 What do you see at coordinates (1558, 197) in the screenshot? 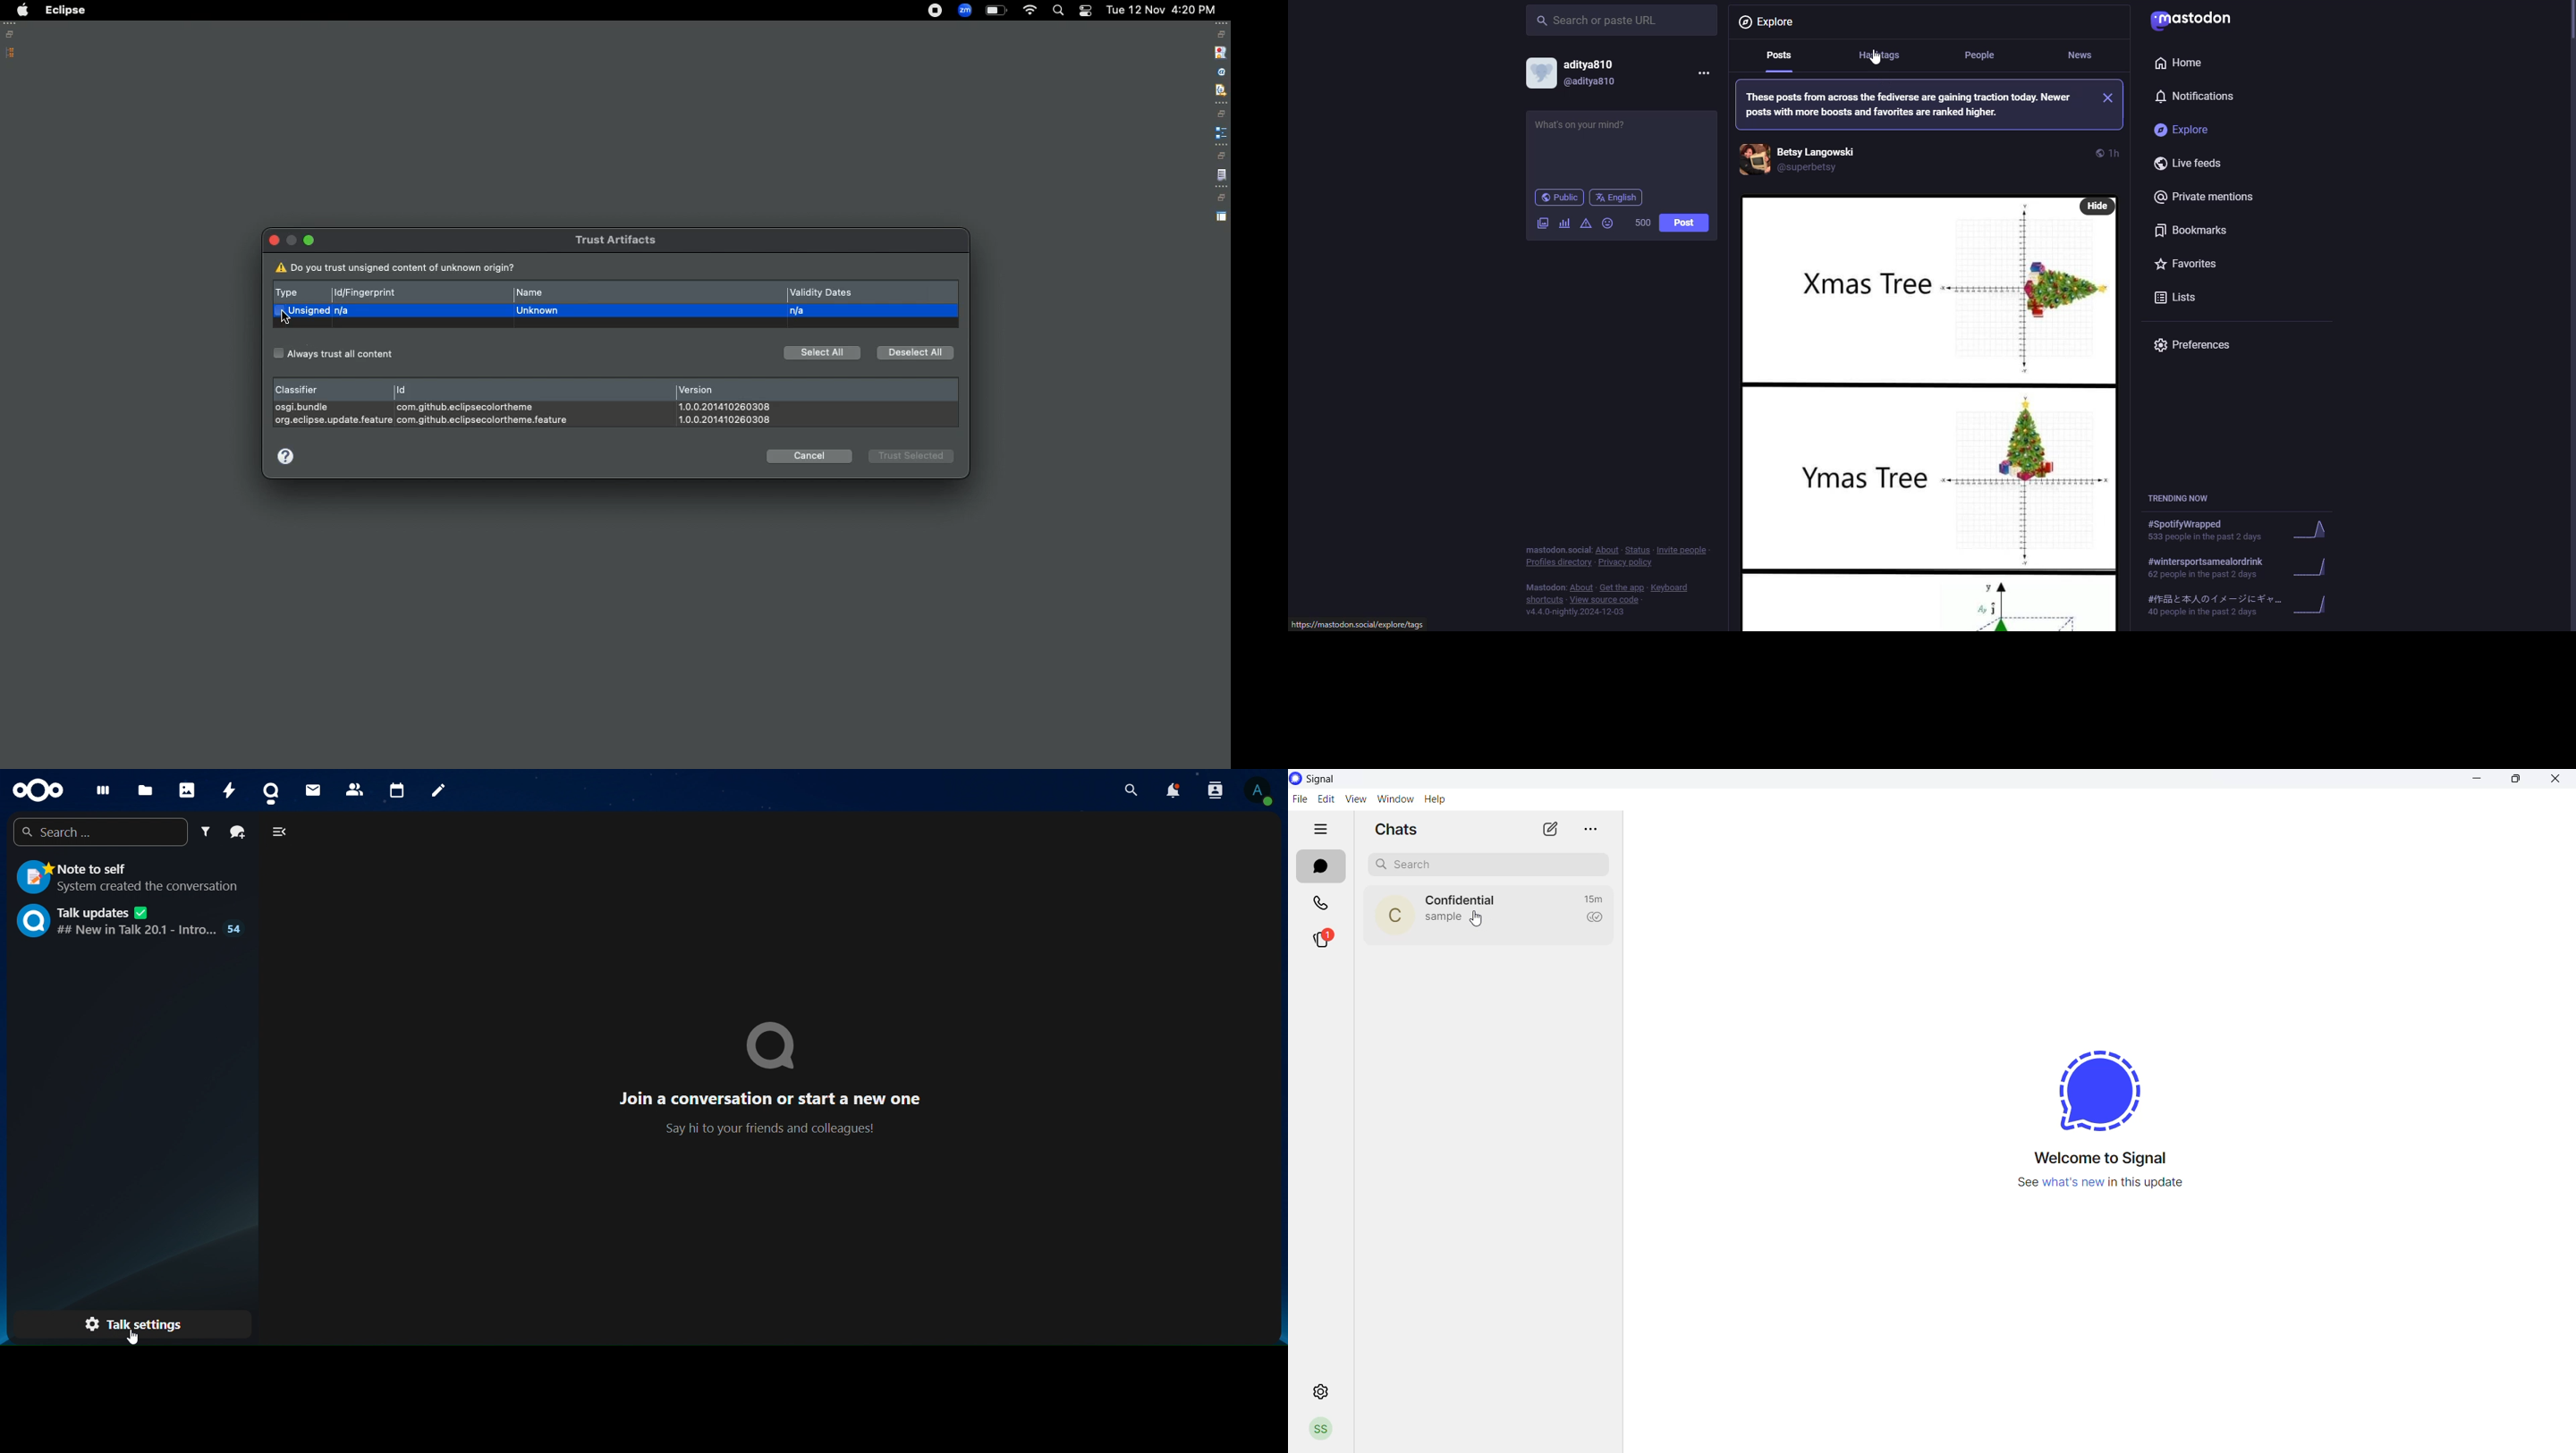
I see `public` at bounding box center [1558, 197].